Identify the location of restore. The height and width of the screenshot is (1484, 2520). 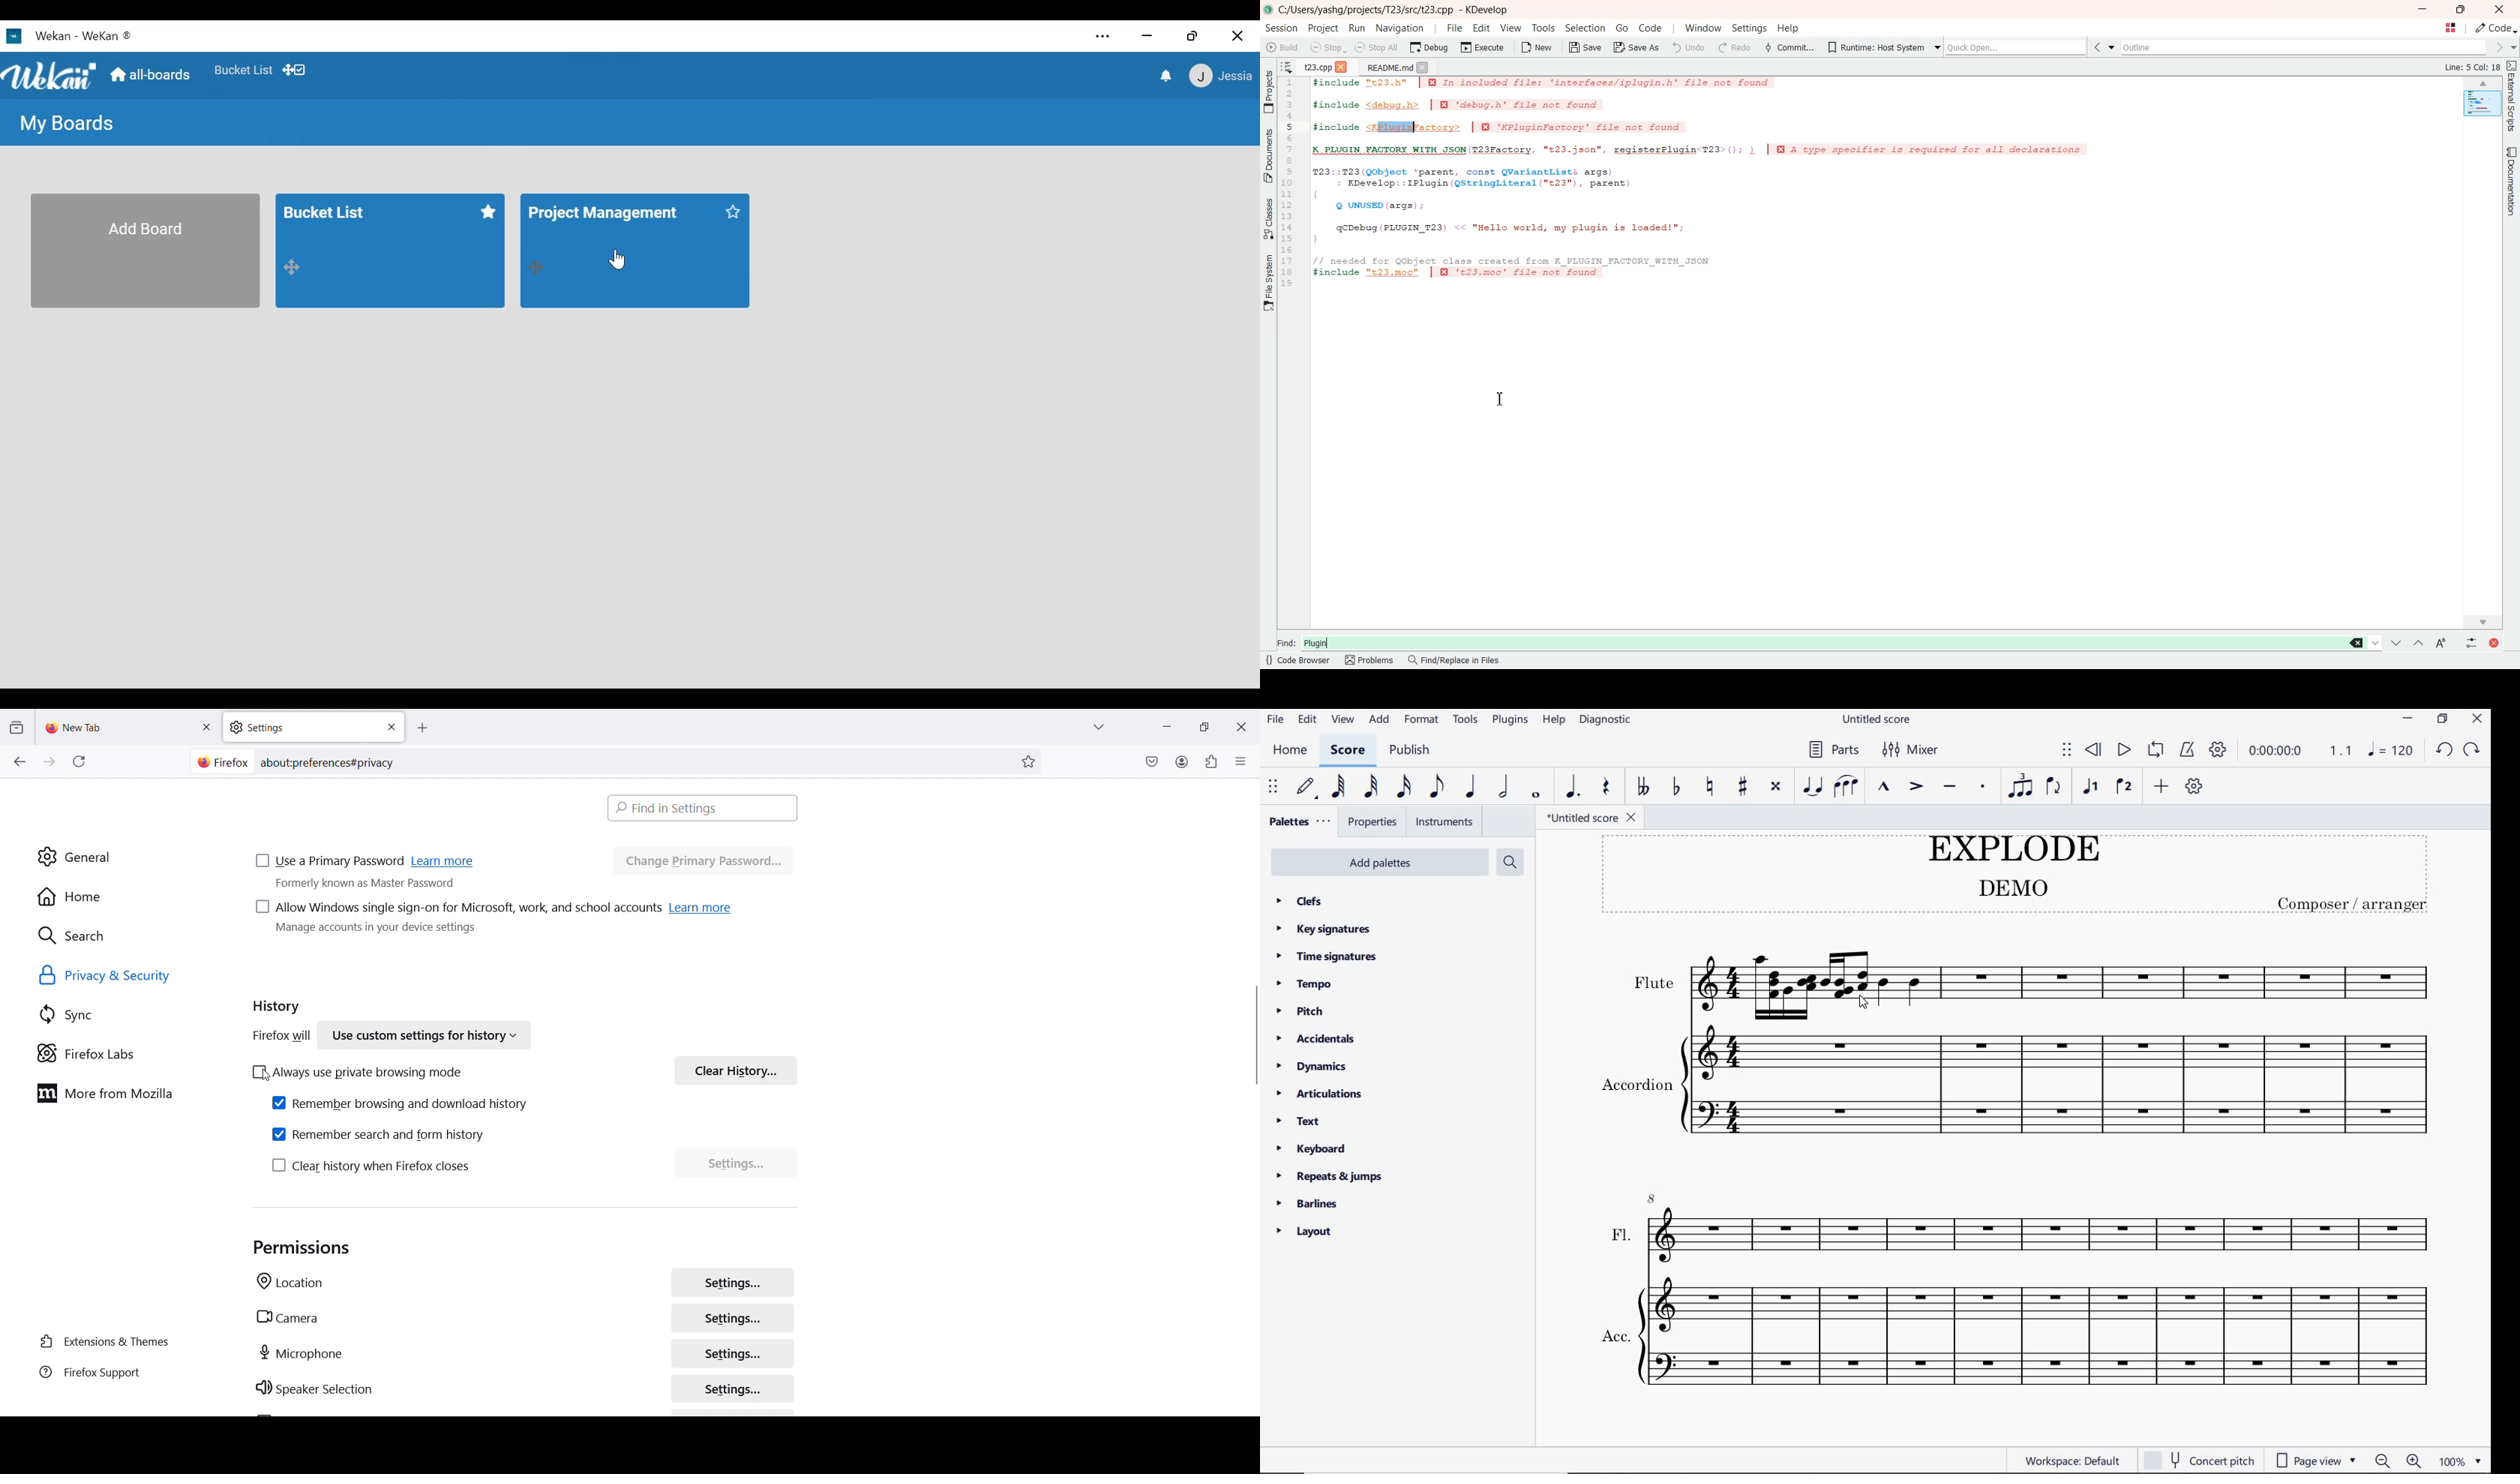
(1195, 37).